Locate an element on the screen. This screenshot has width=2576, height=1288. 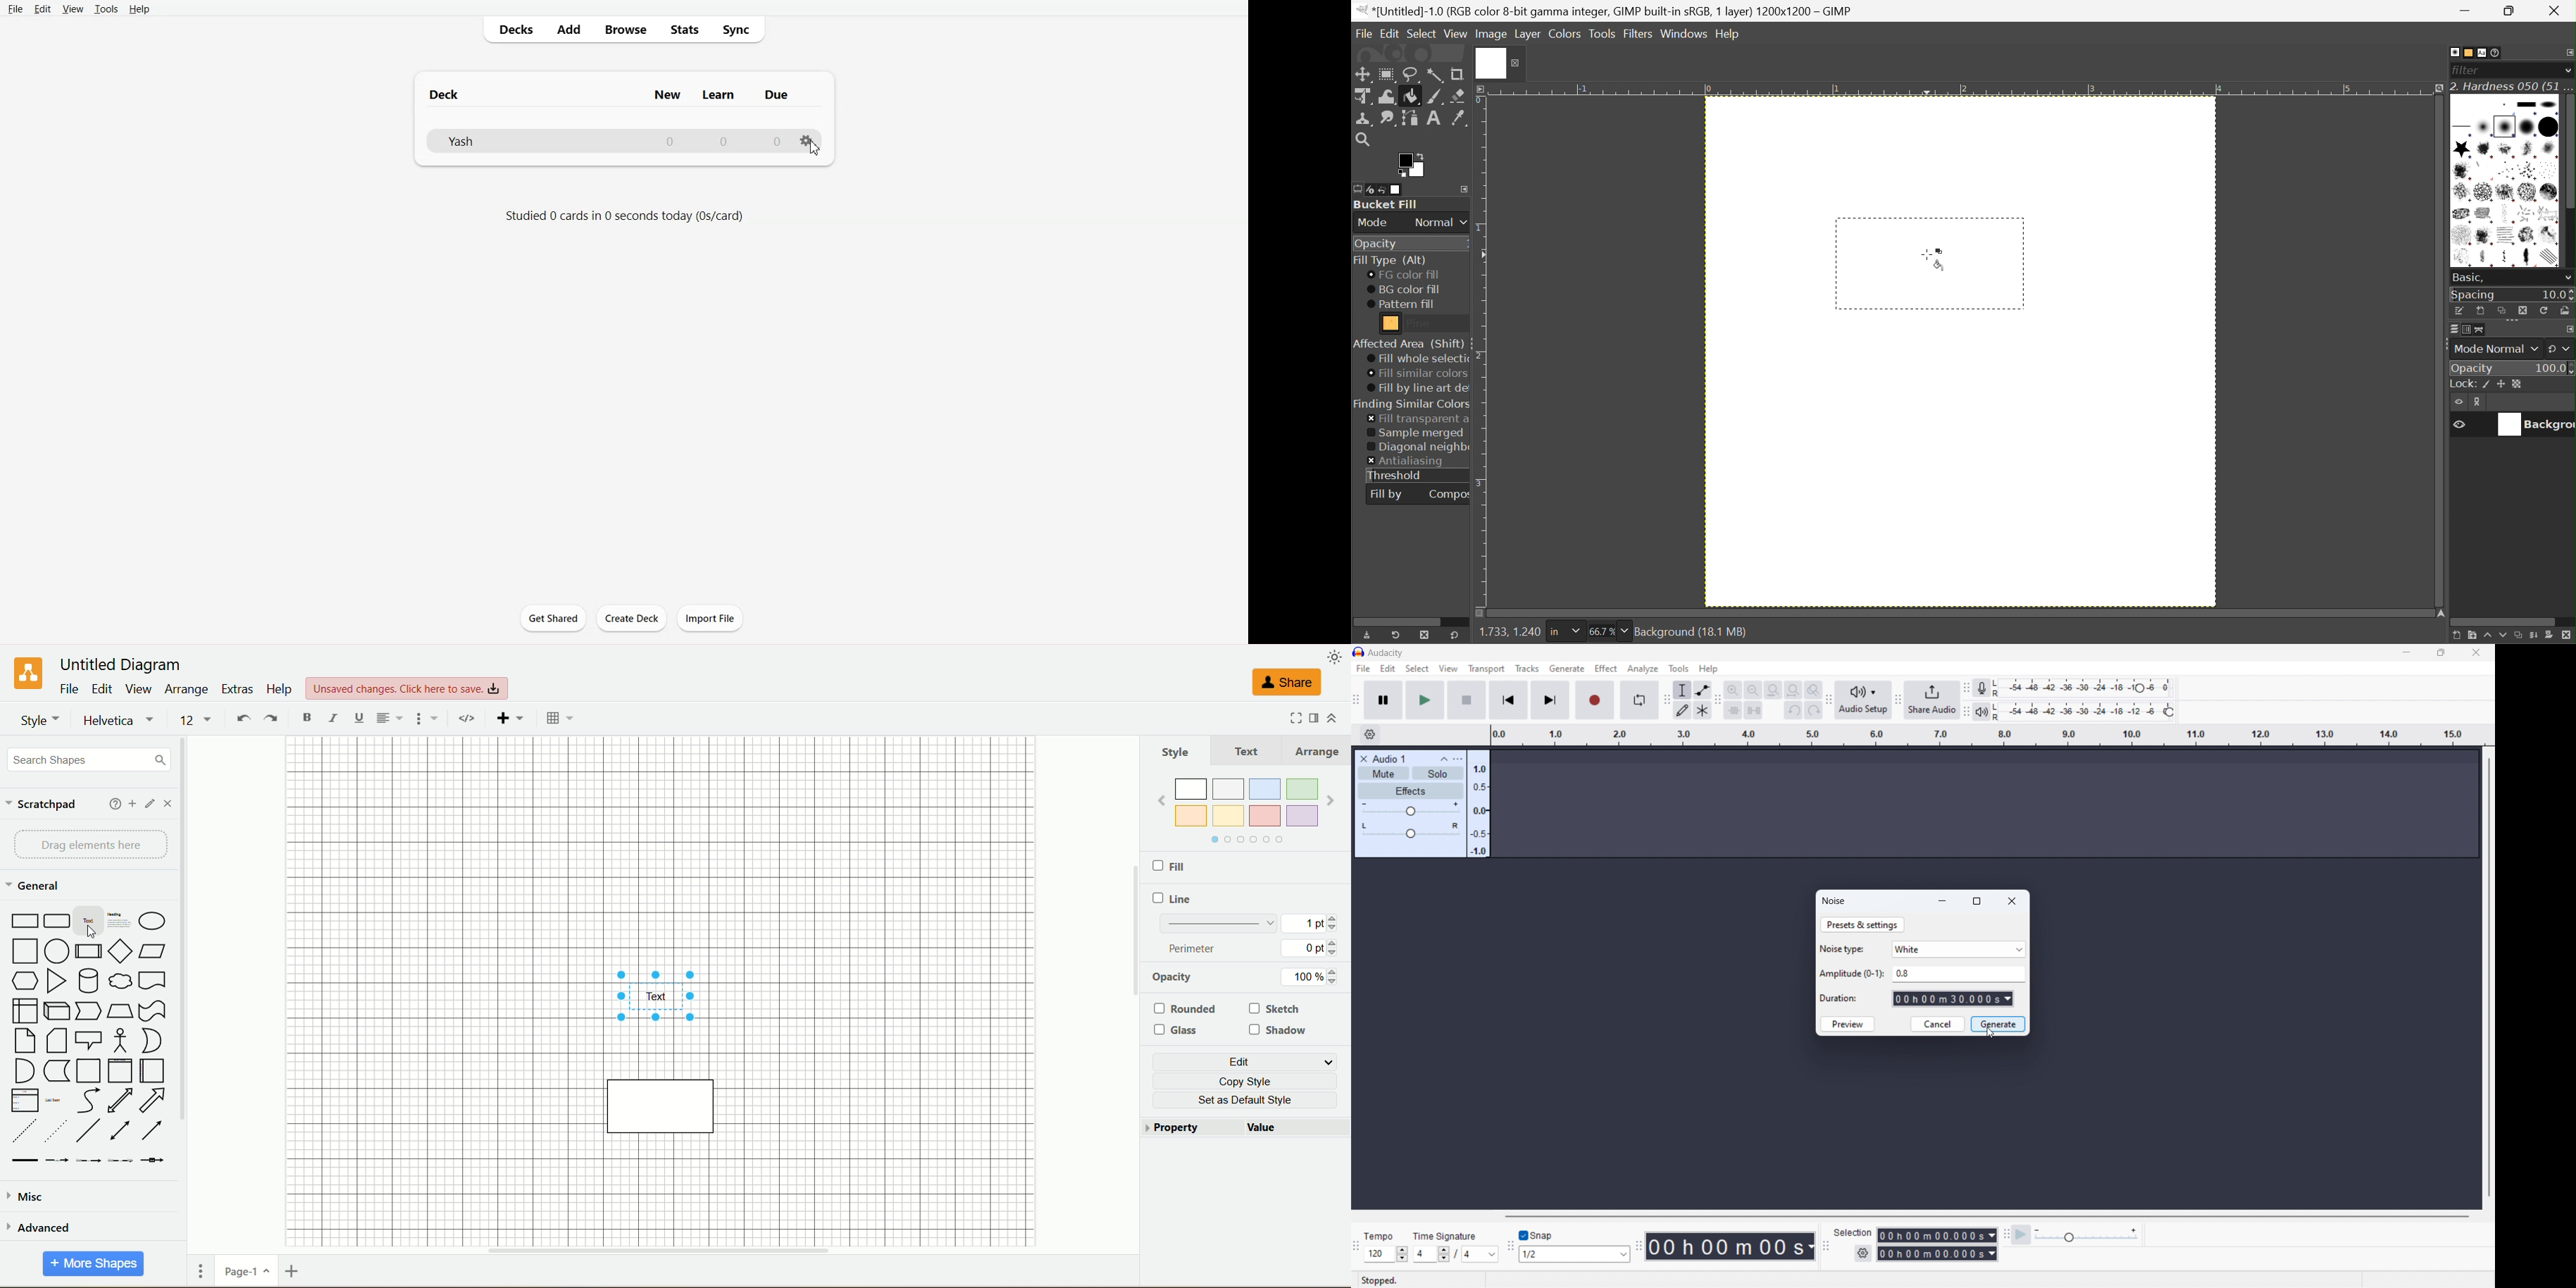
cancel is located at coordinates (1938, 1024).